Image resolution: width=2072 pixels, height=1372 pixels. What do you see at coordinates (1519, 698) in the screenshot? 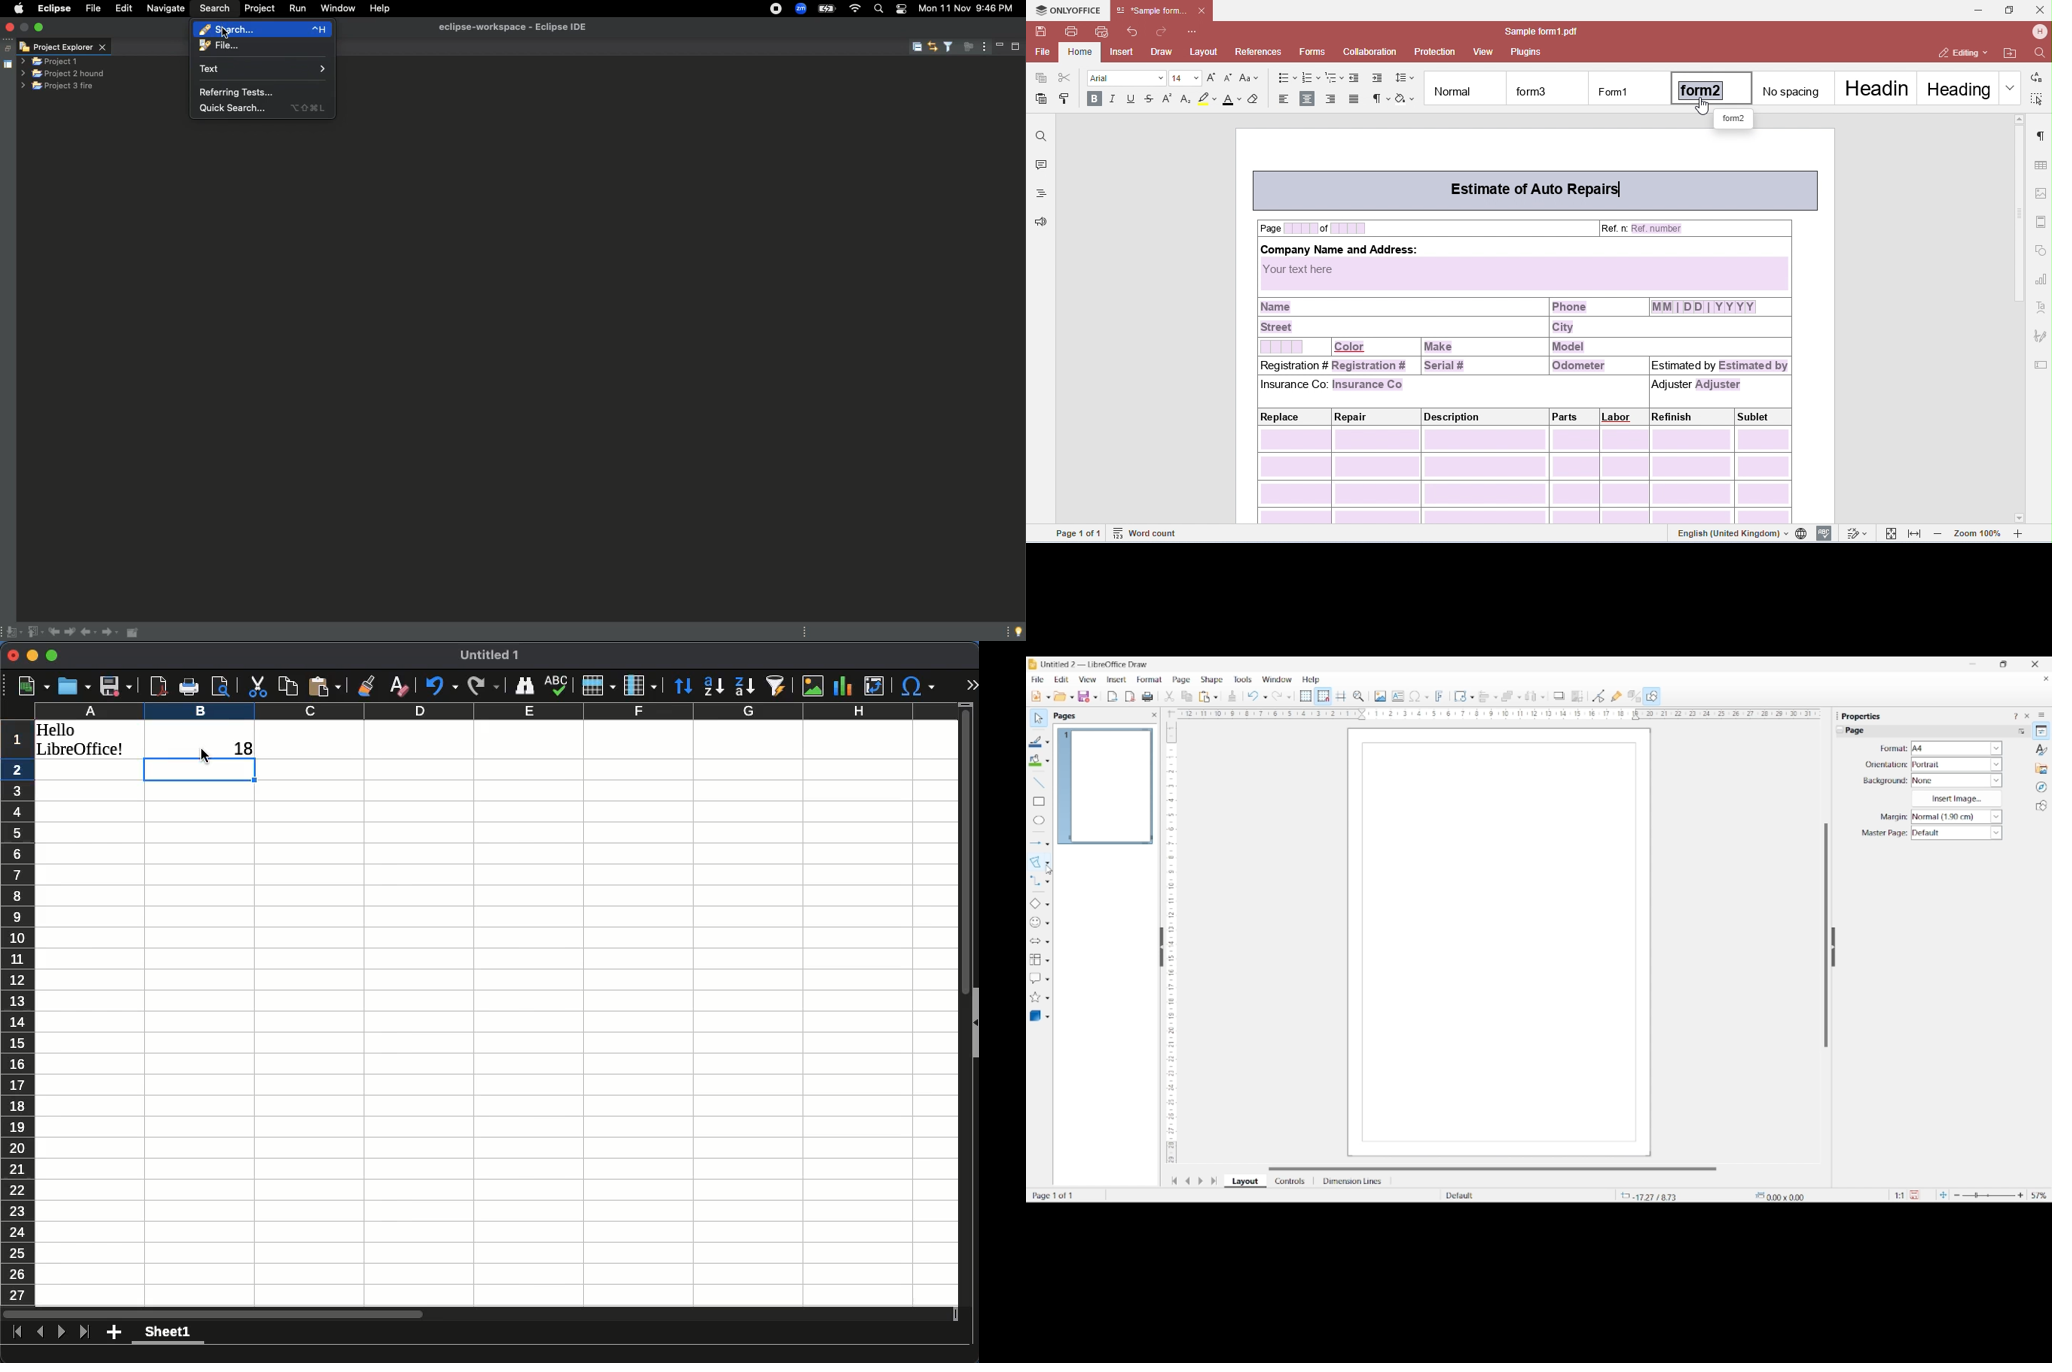
I see `Arrange objects options` at bounding box center [1519, 698].